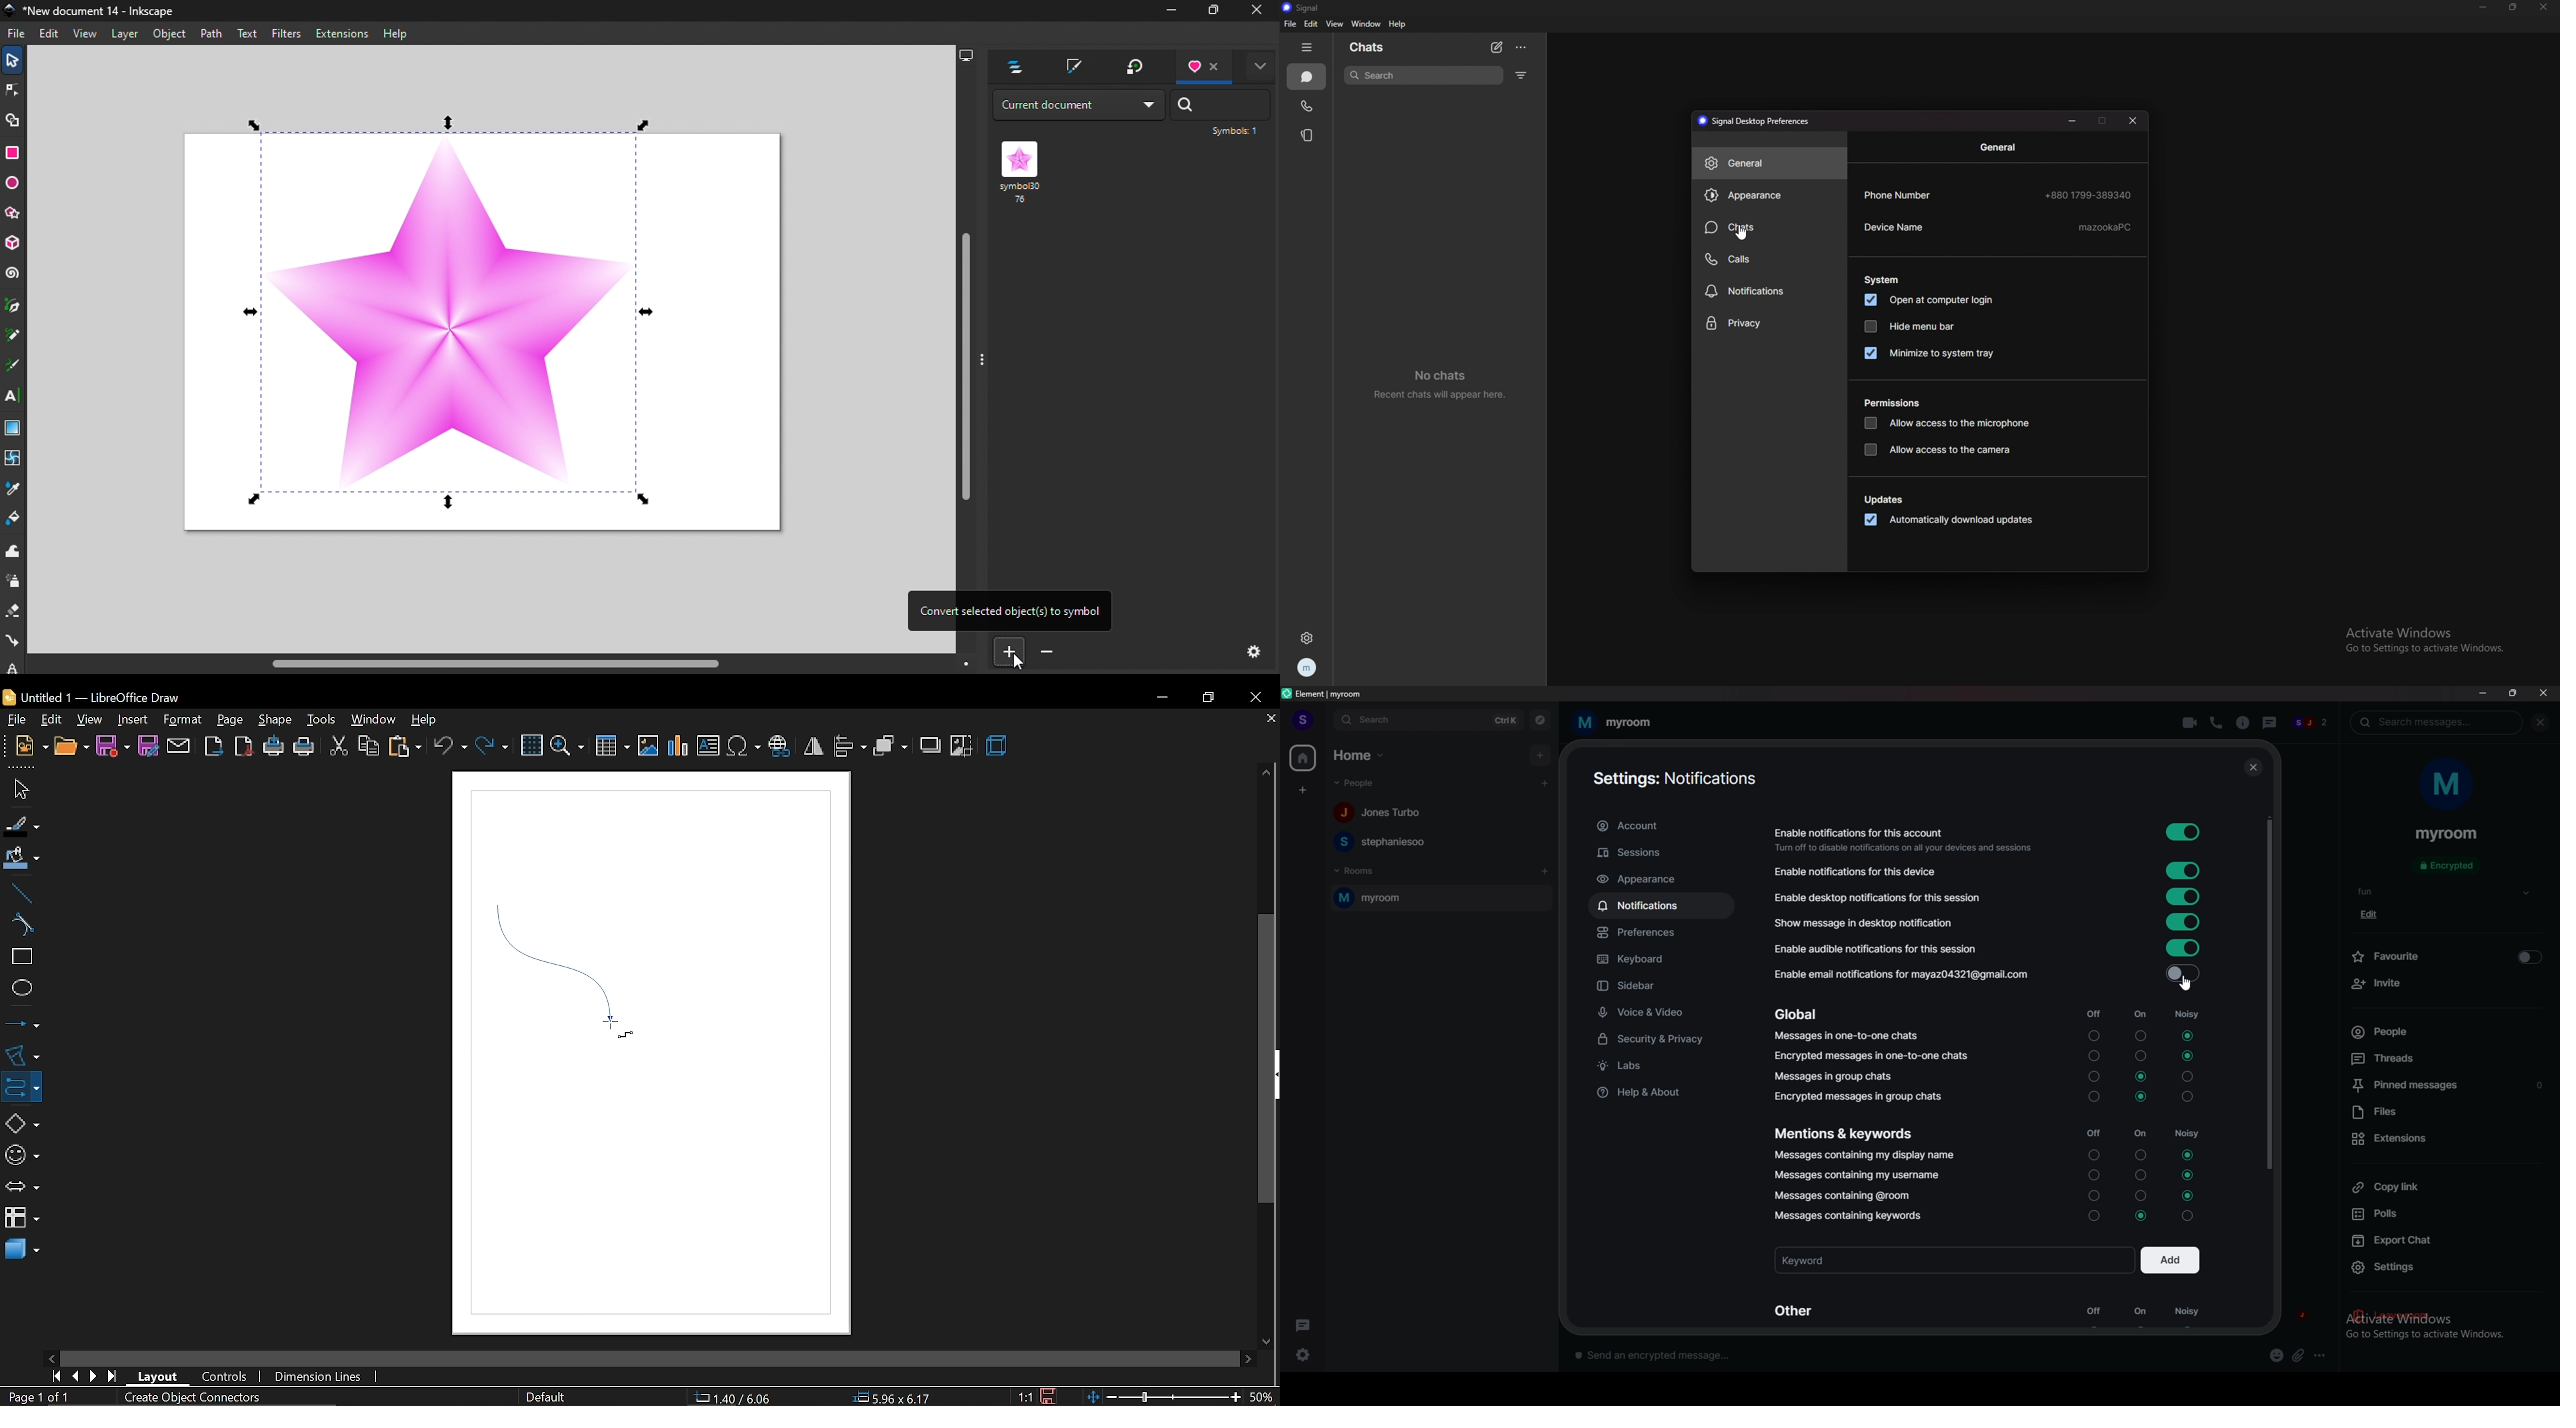 The width and height of the screenshot is (2576, 1428). What do you see at coordinates (1847, 1037) in the screenshot?
I see `messages in one to one chats` at bounding box center [1847, 1037].